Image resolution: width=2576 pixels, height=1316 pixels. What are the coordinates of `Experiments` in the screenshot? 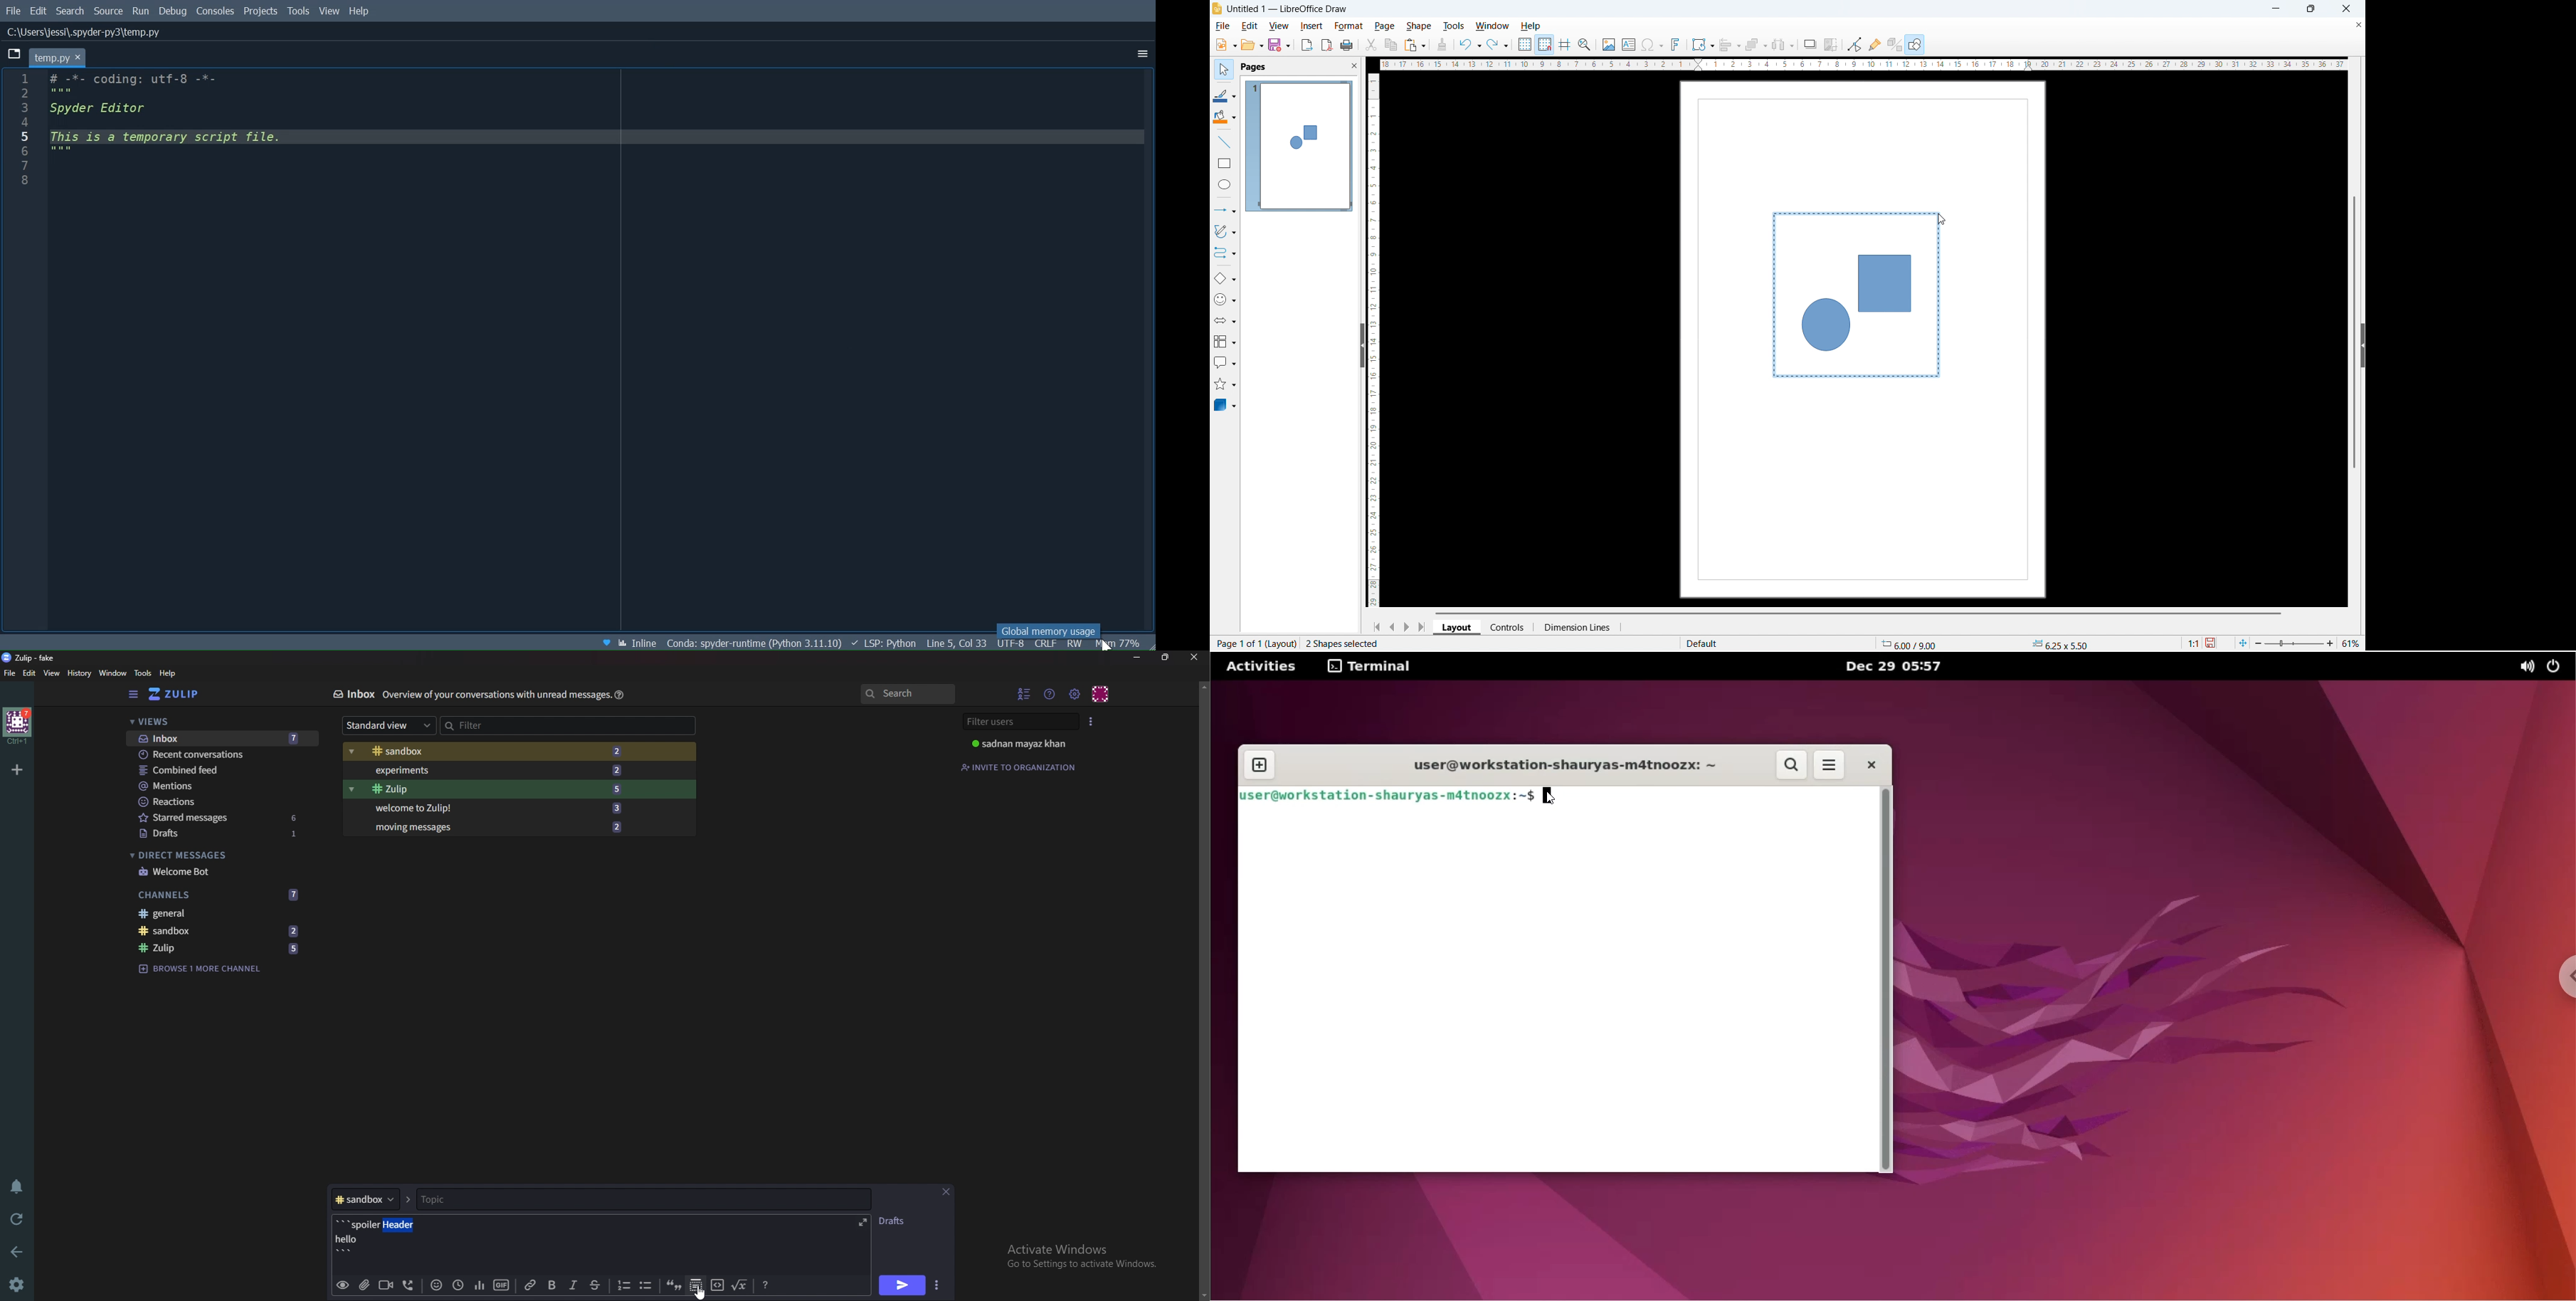 It's located at (488, 770).